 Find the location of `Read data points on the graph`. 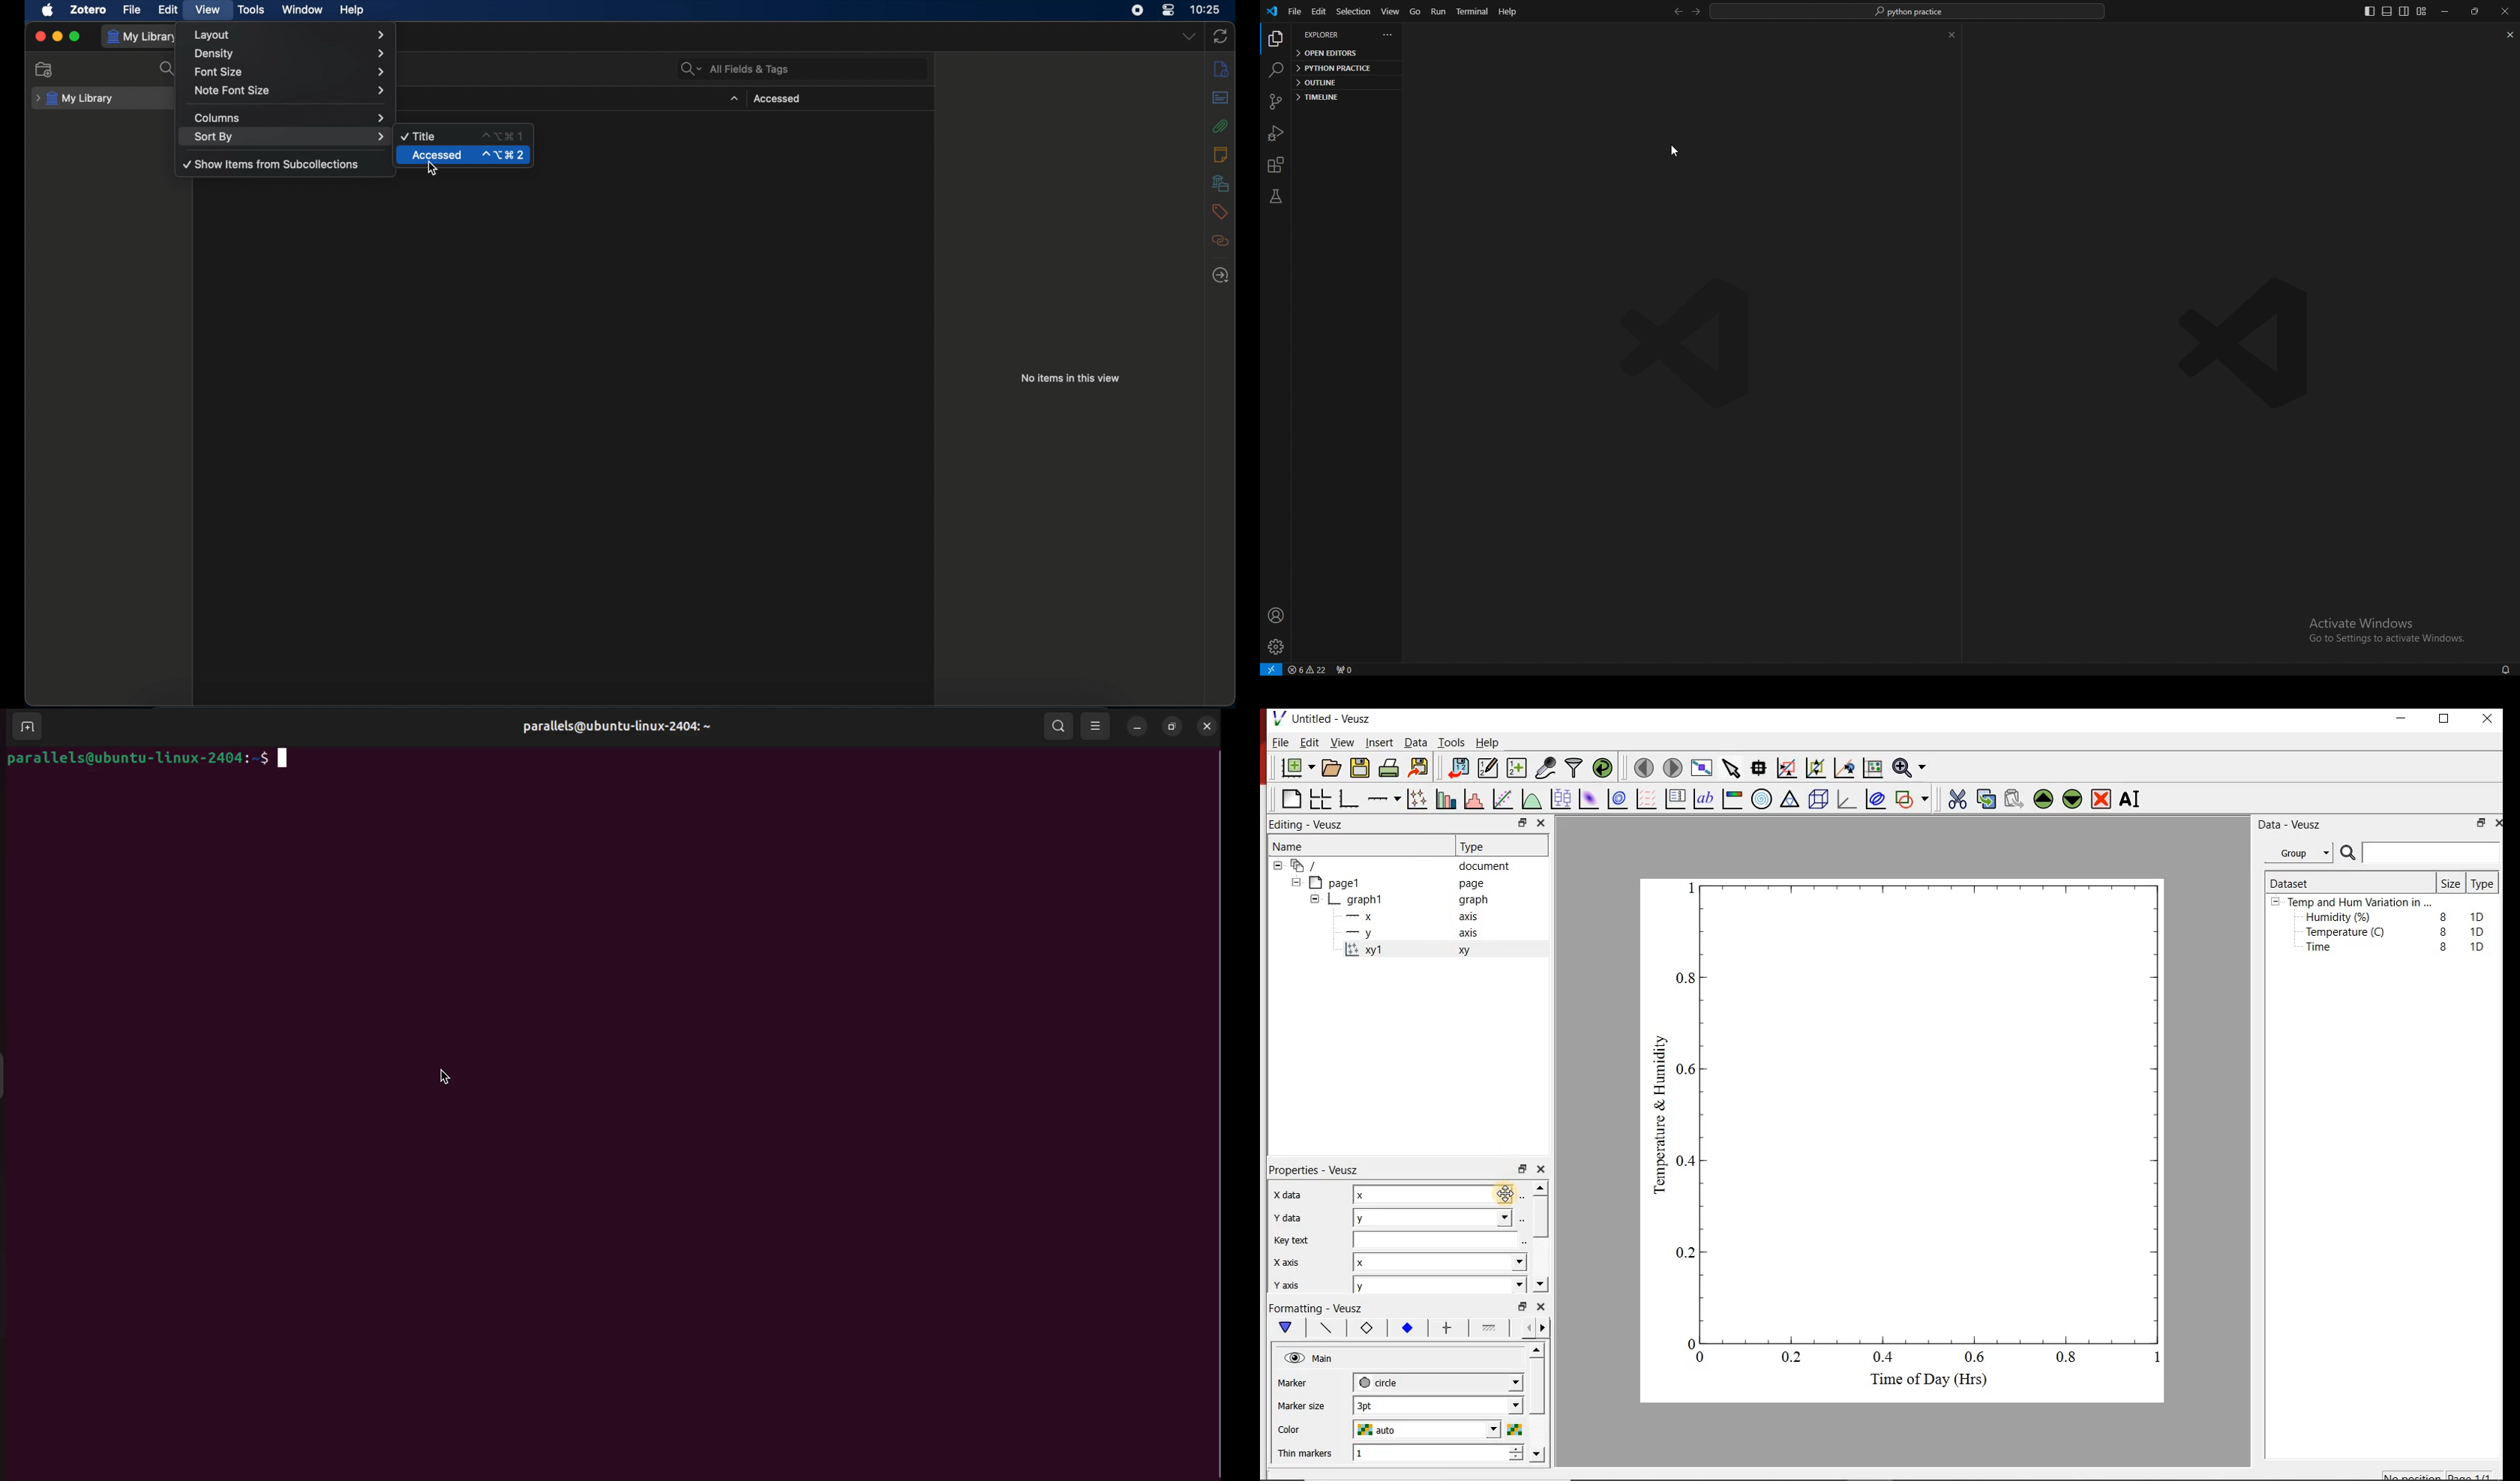

Read data points on the graph is located at coordinates (1760, 769).